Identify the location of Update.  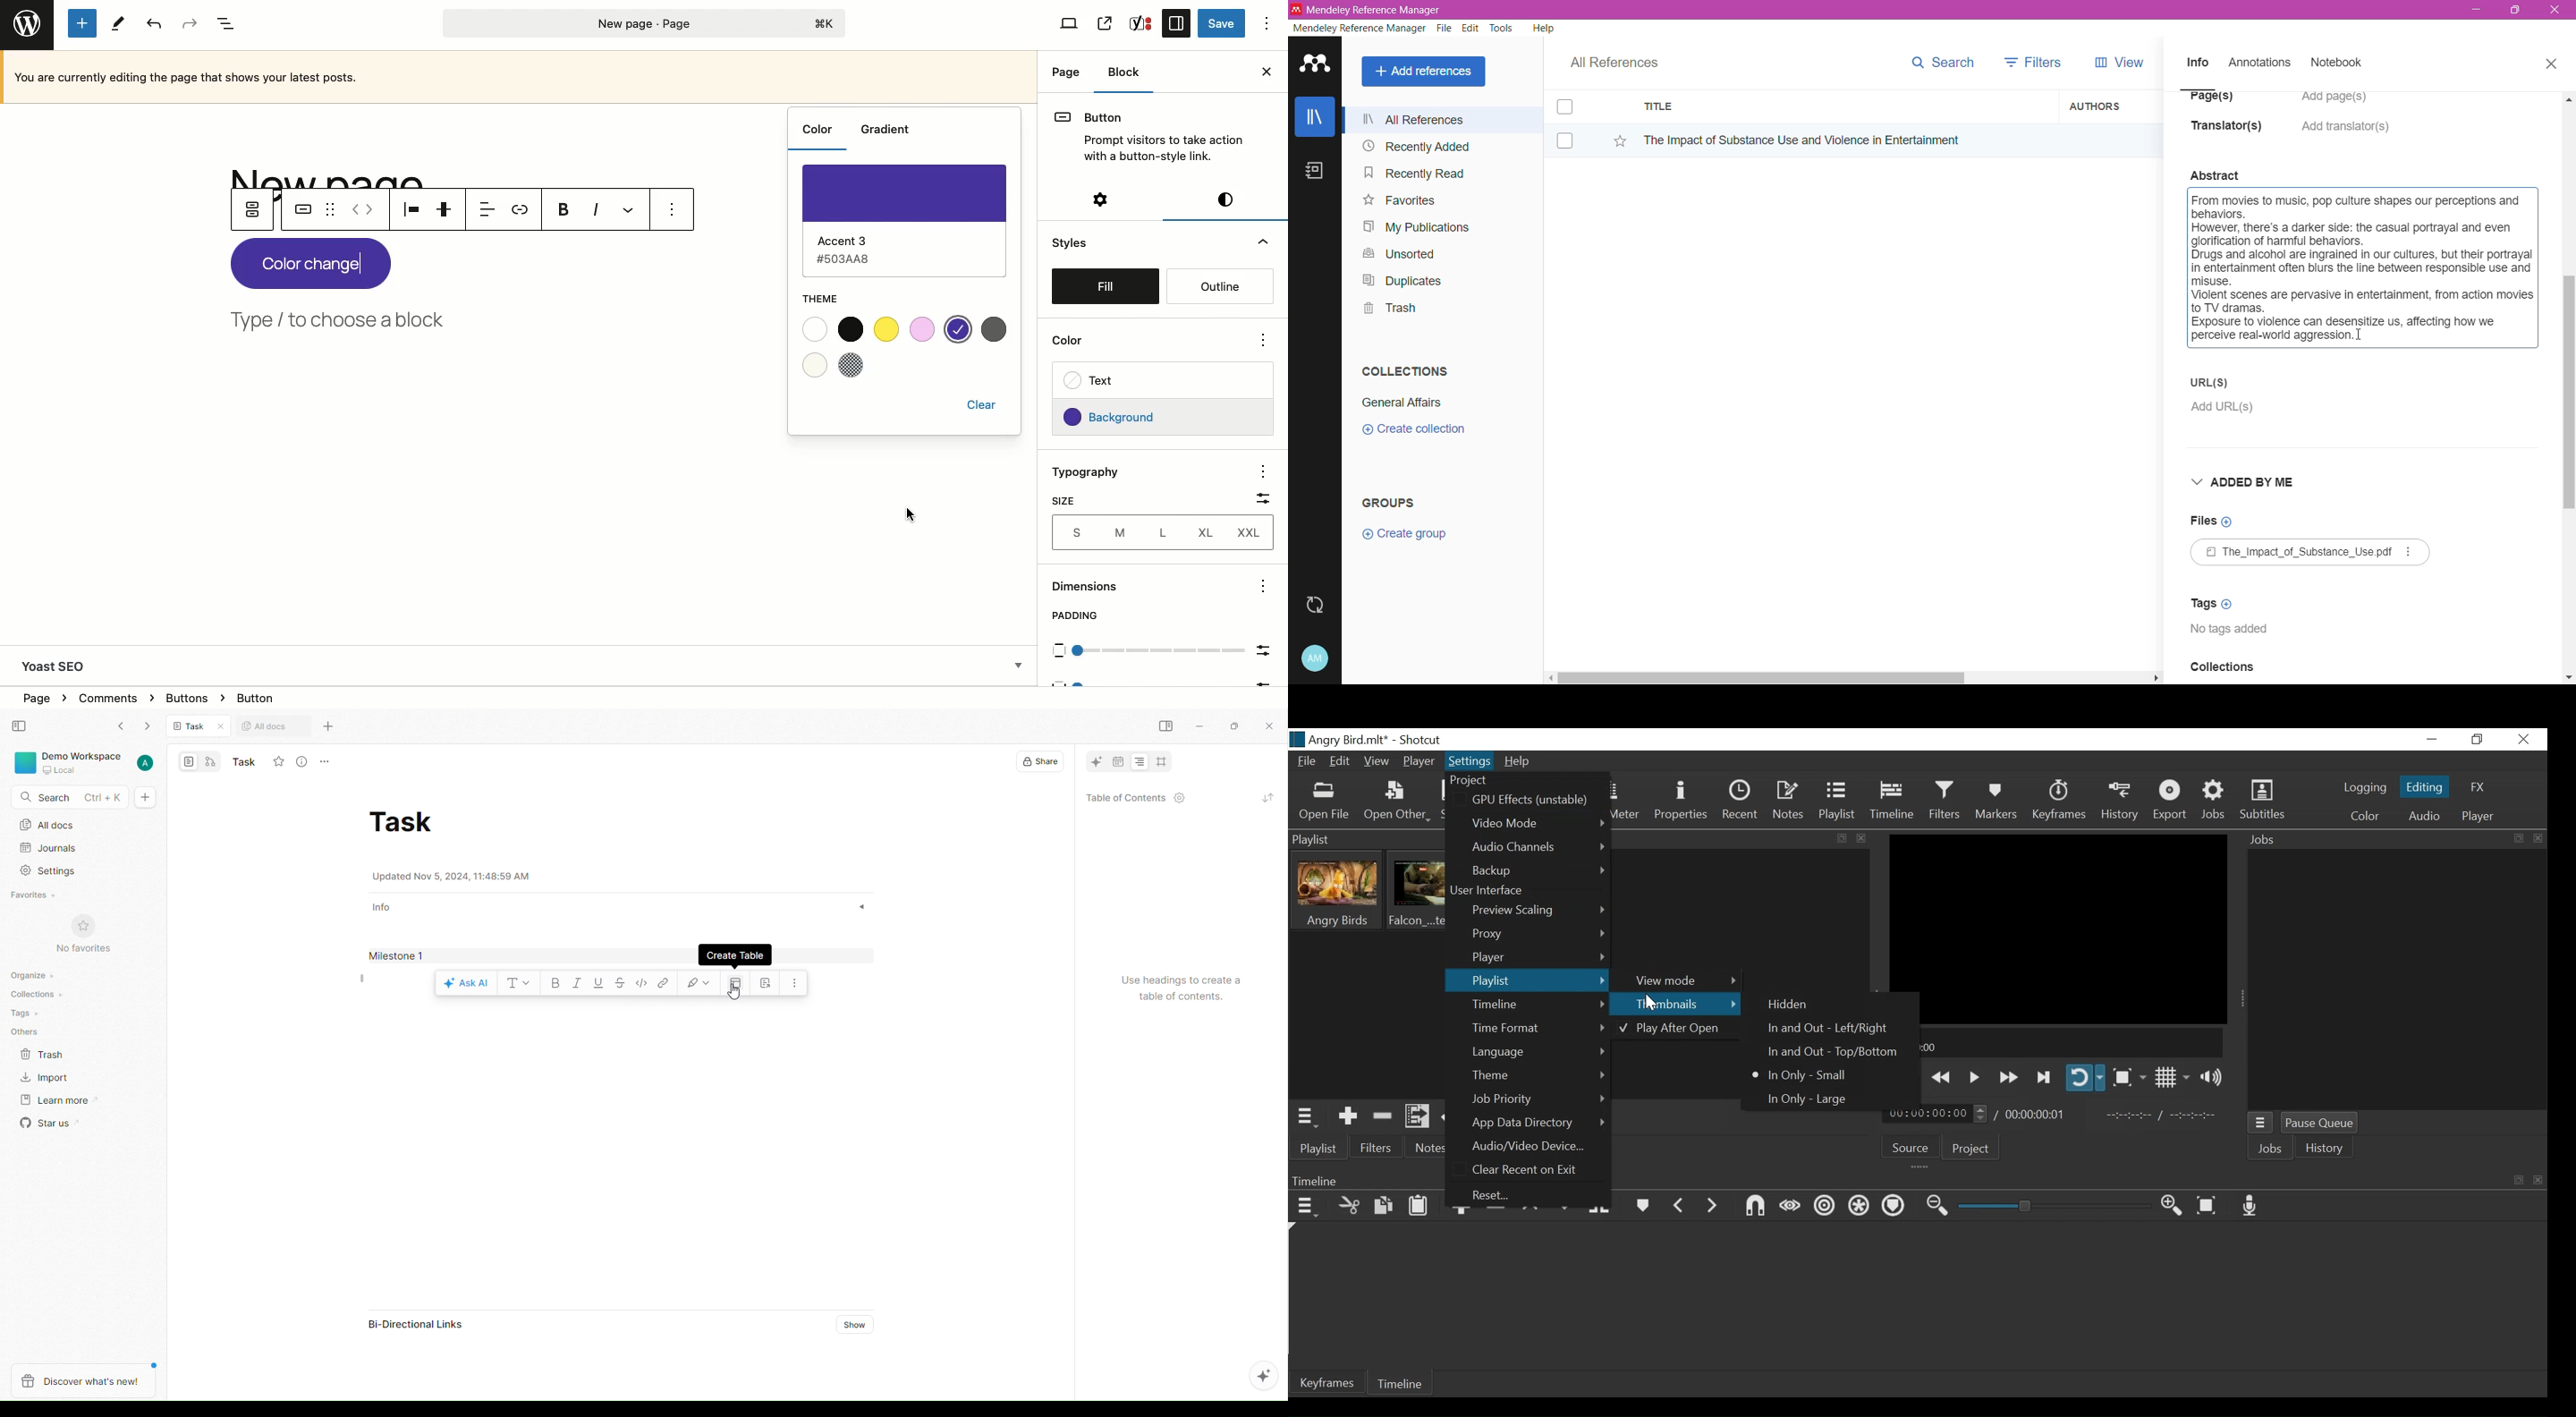
(1454, 1118).